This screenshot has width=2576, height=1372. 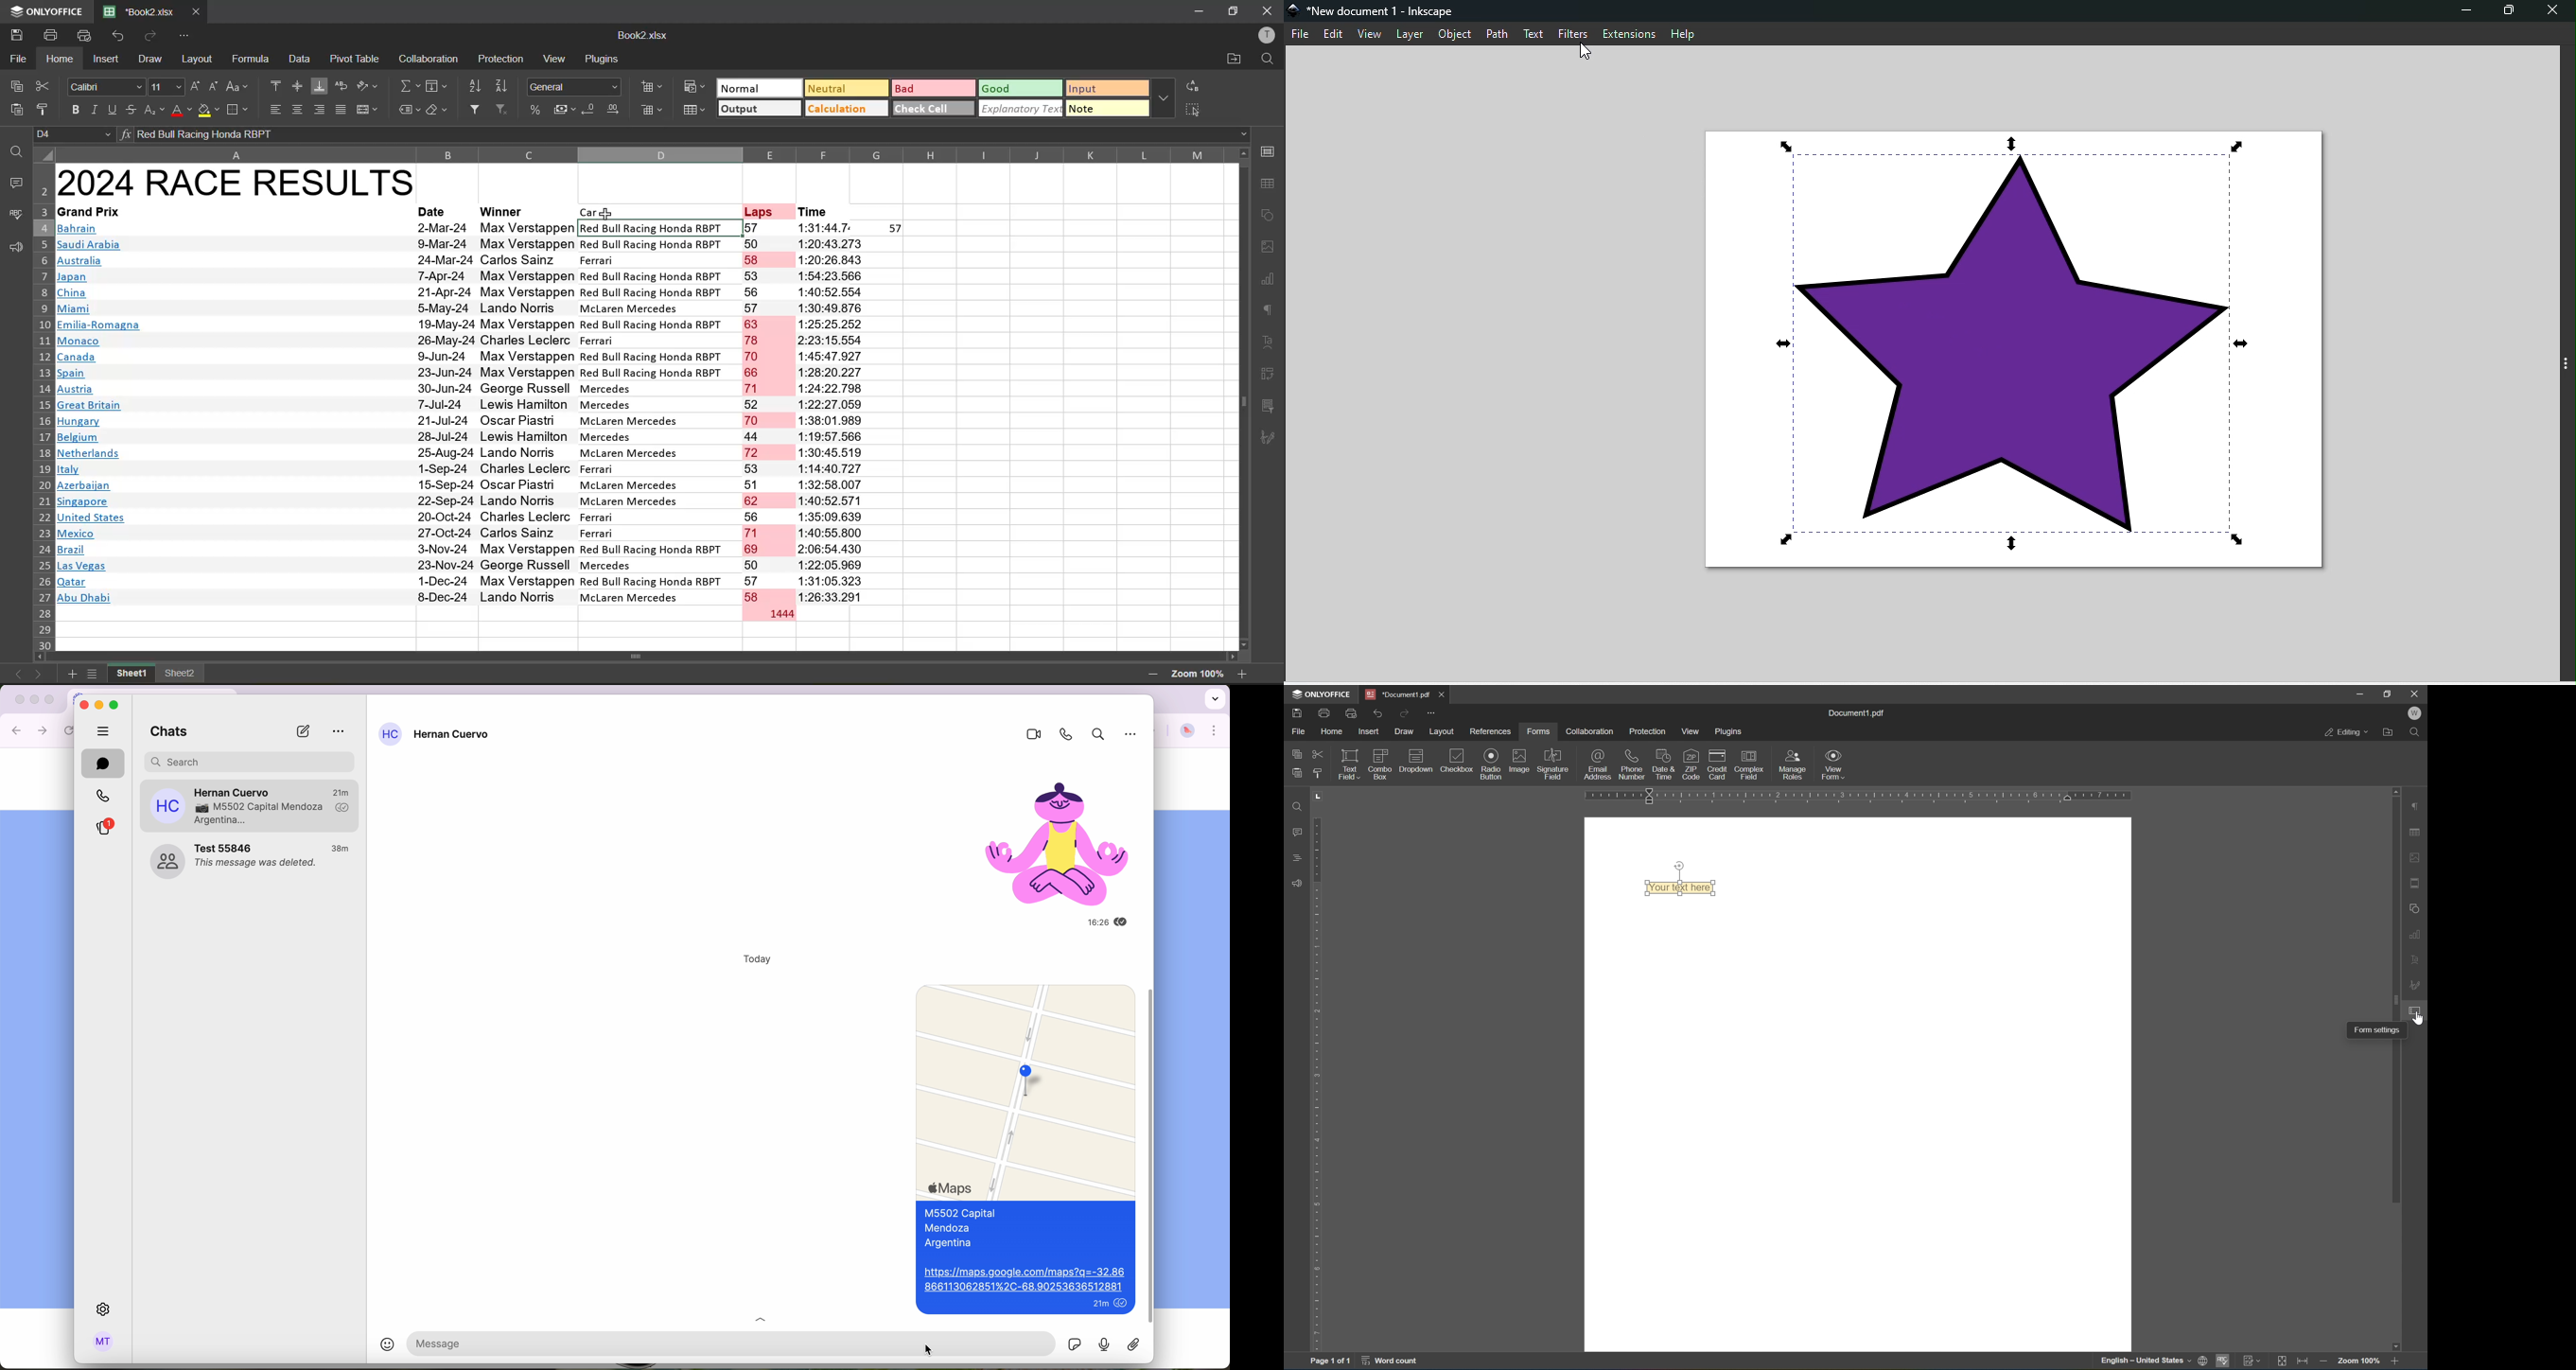 I want to click on bold, so click(x=72, y=110).